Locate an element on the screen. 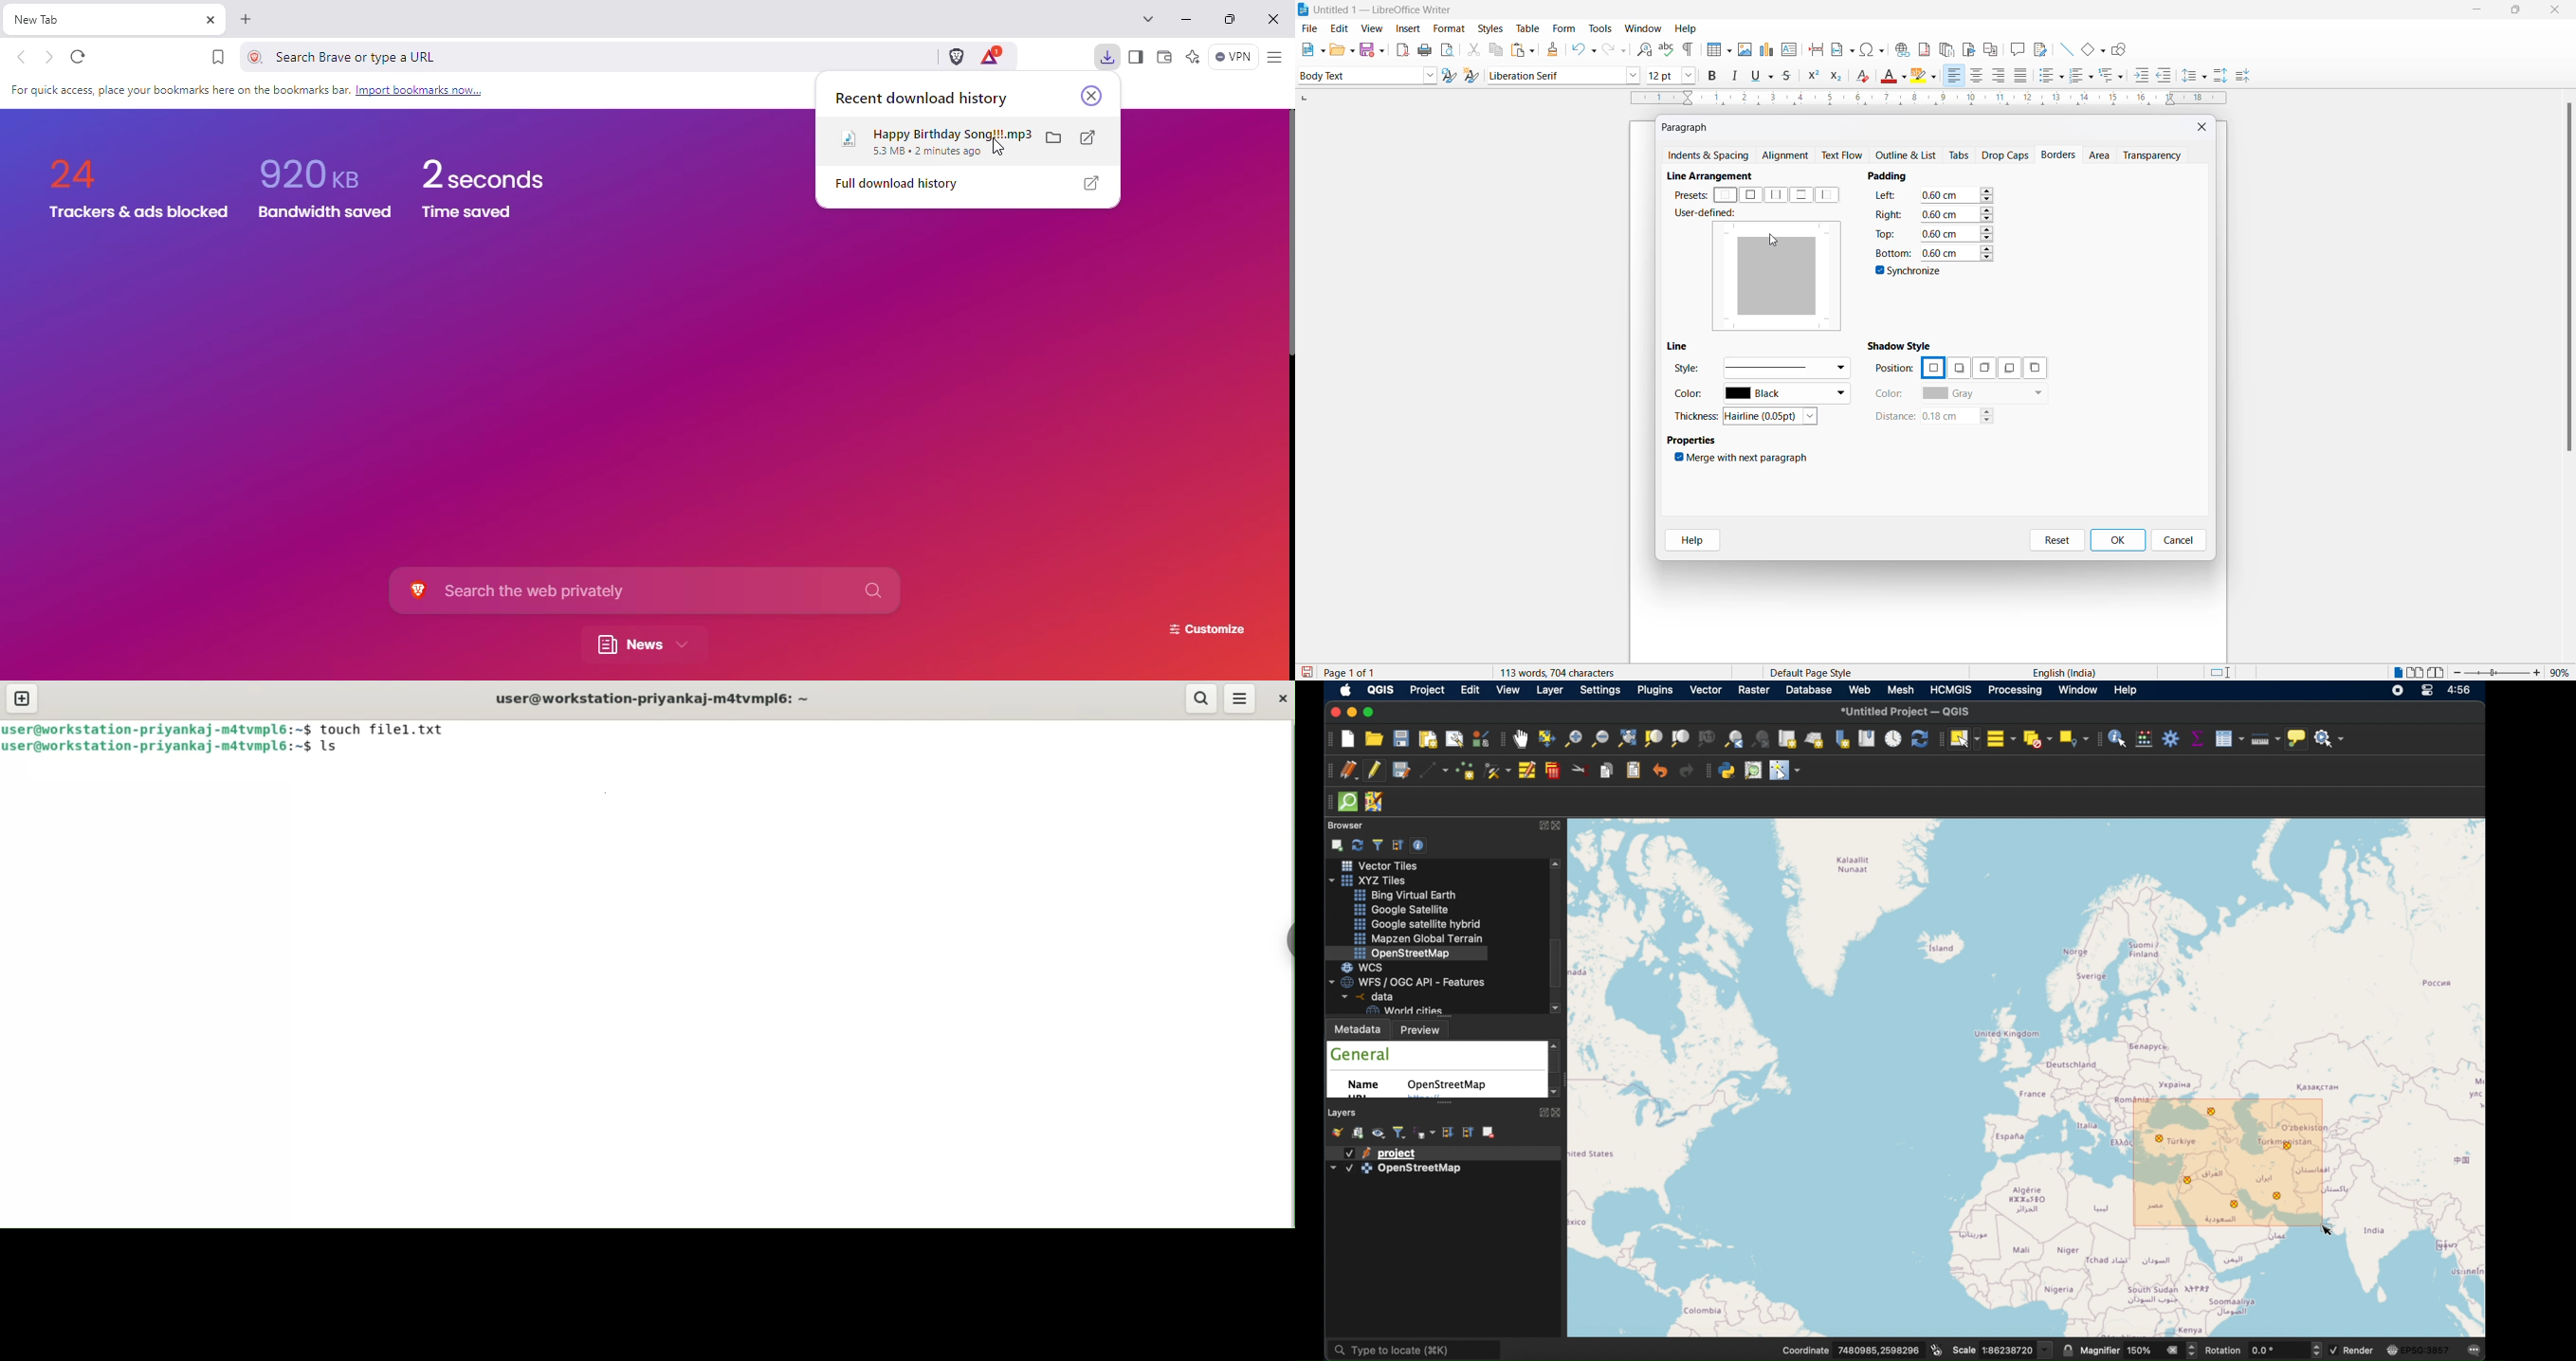 The image size is (2576, 1372). minimize is located at coordinates (2476, 12).